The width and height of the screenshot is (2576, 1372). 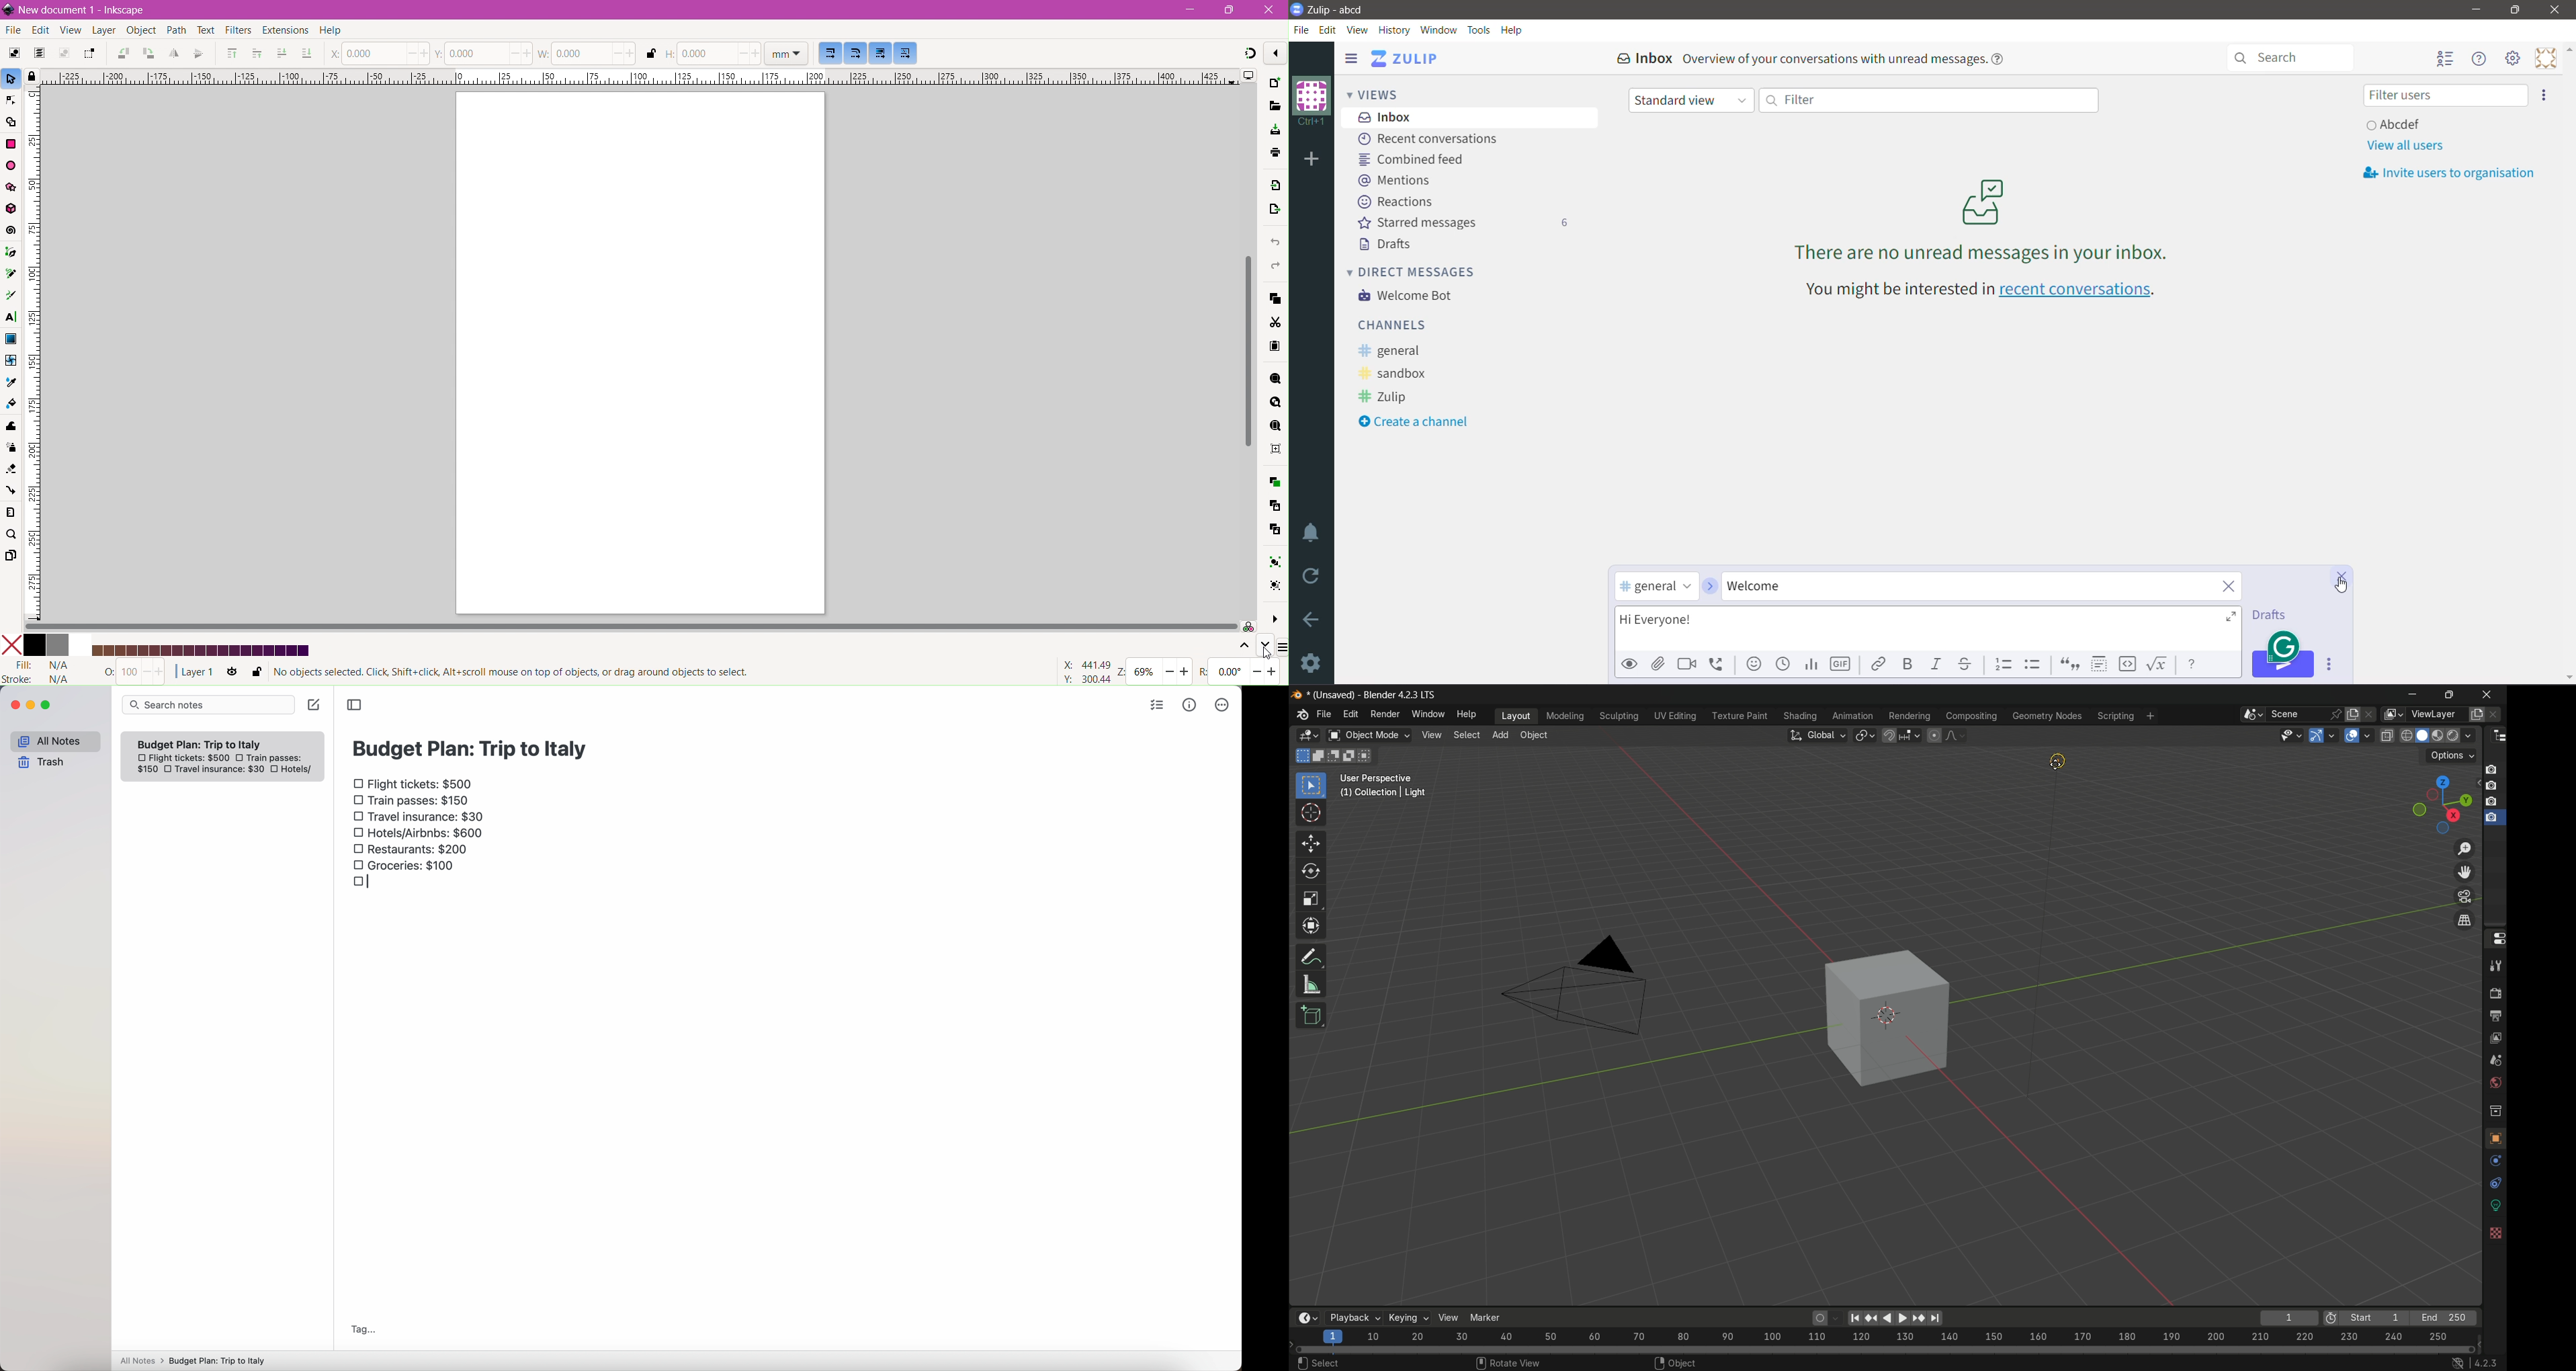 I want to click on metrics, so click(x=1190, y=706).